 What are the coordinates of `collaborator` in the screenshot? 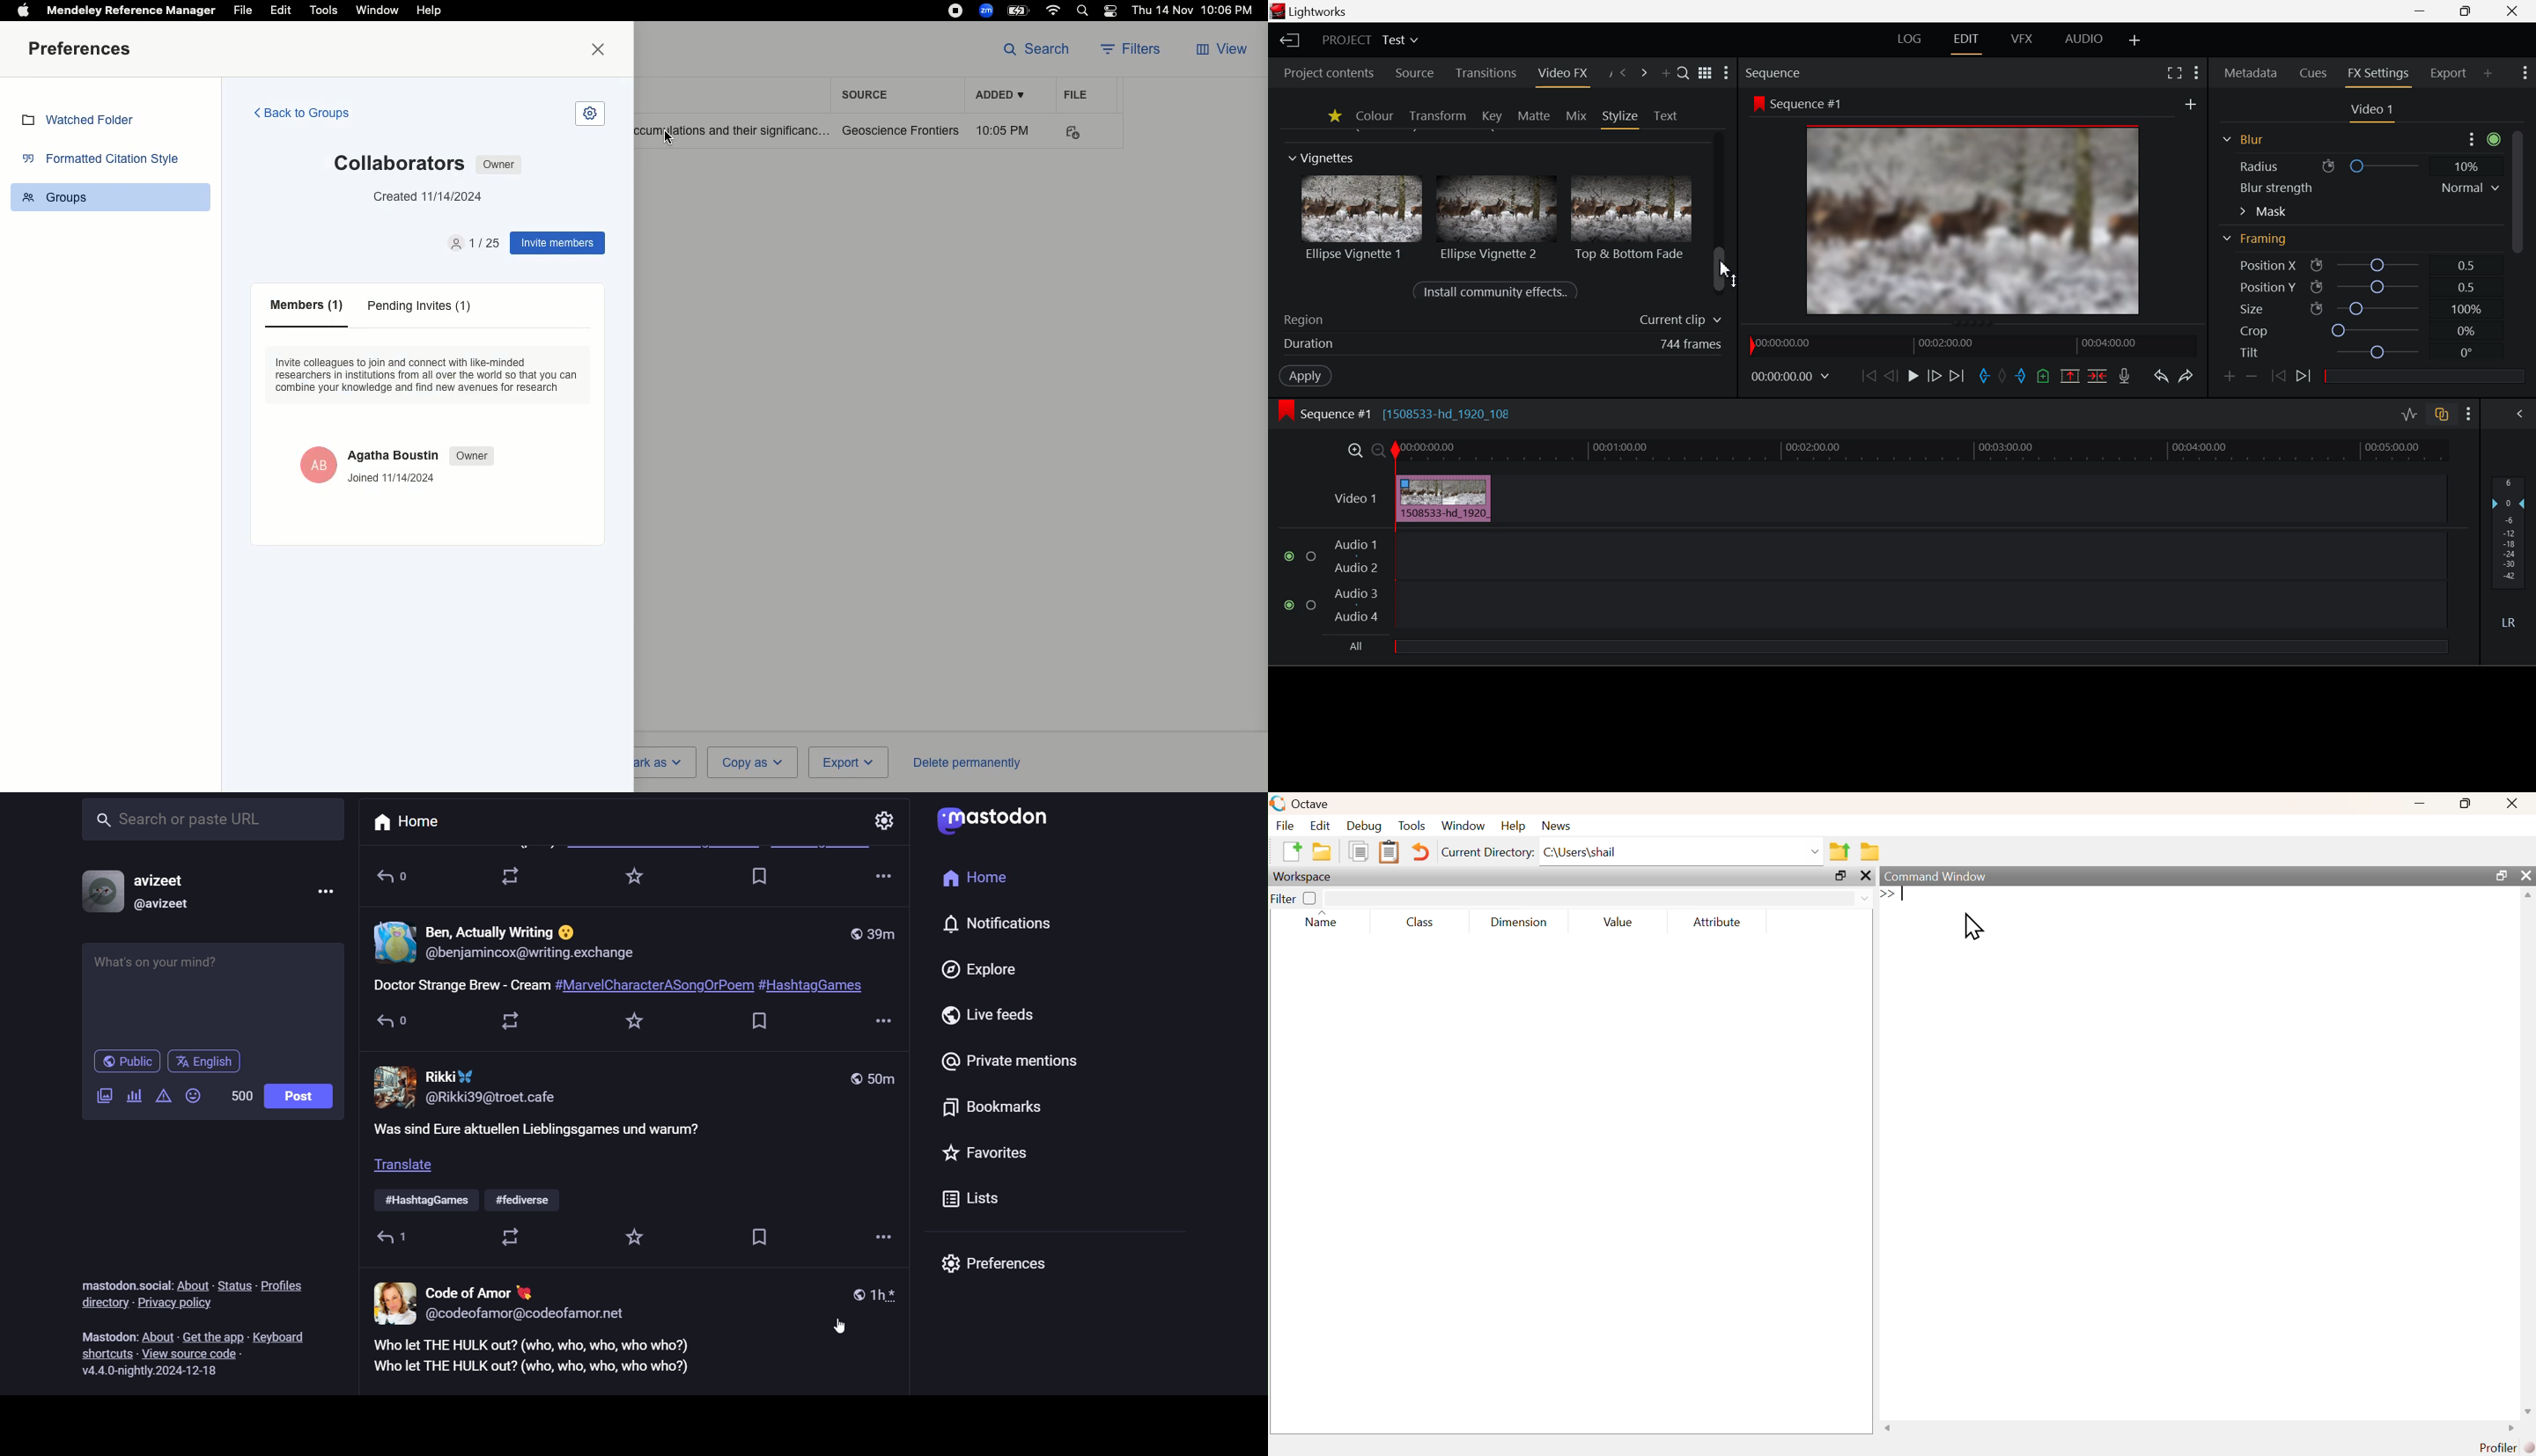 It's located at (399, 164).